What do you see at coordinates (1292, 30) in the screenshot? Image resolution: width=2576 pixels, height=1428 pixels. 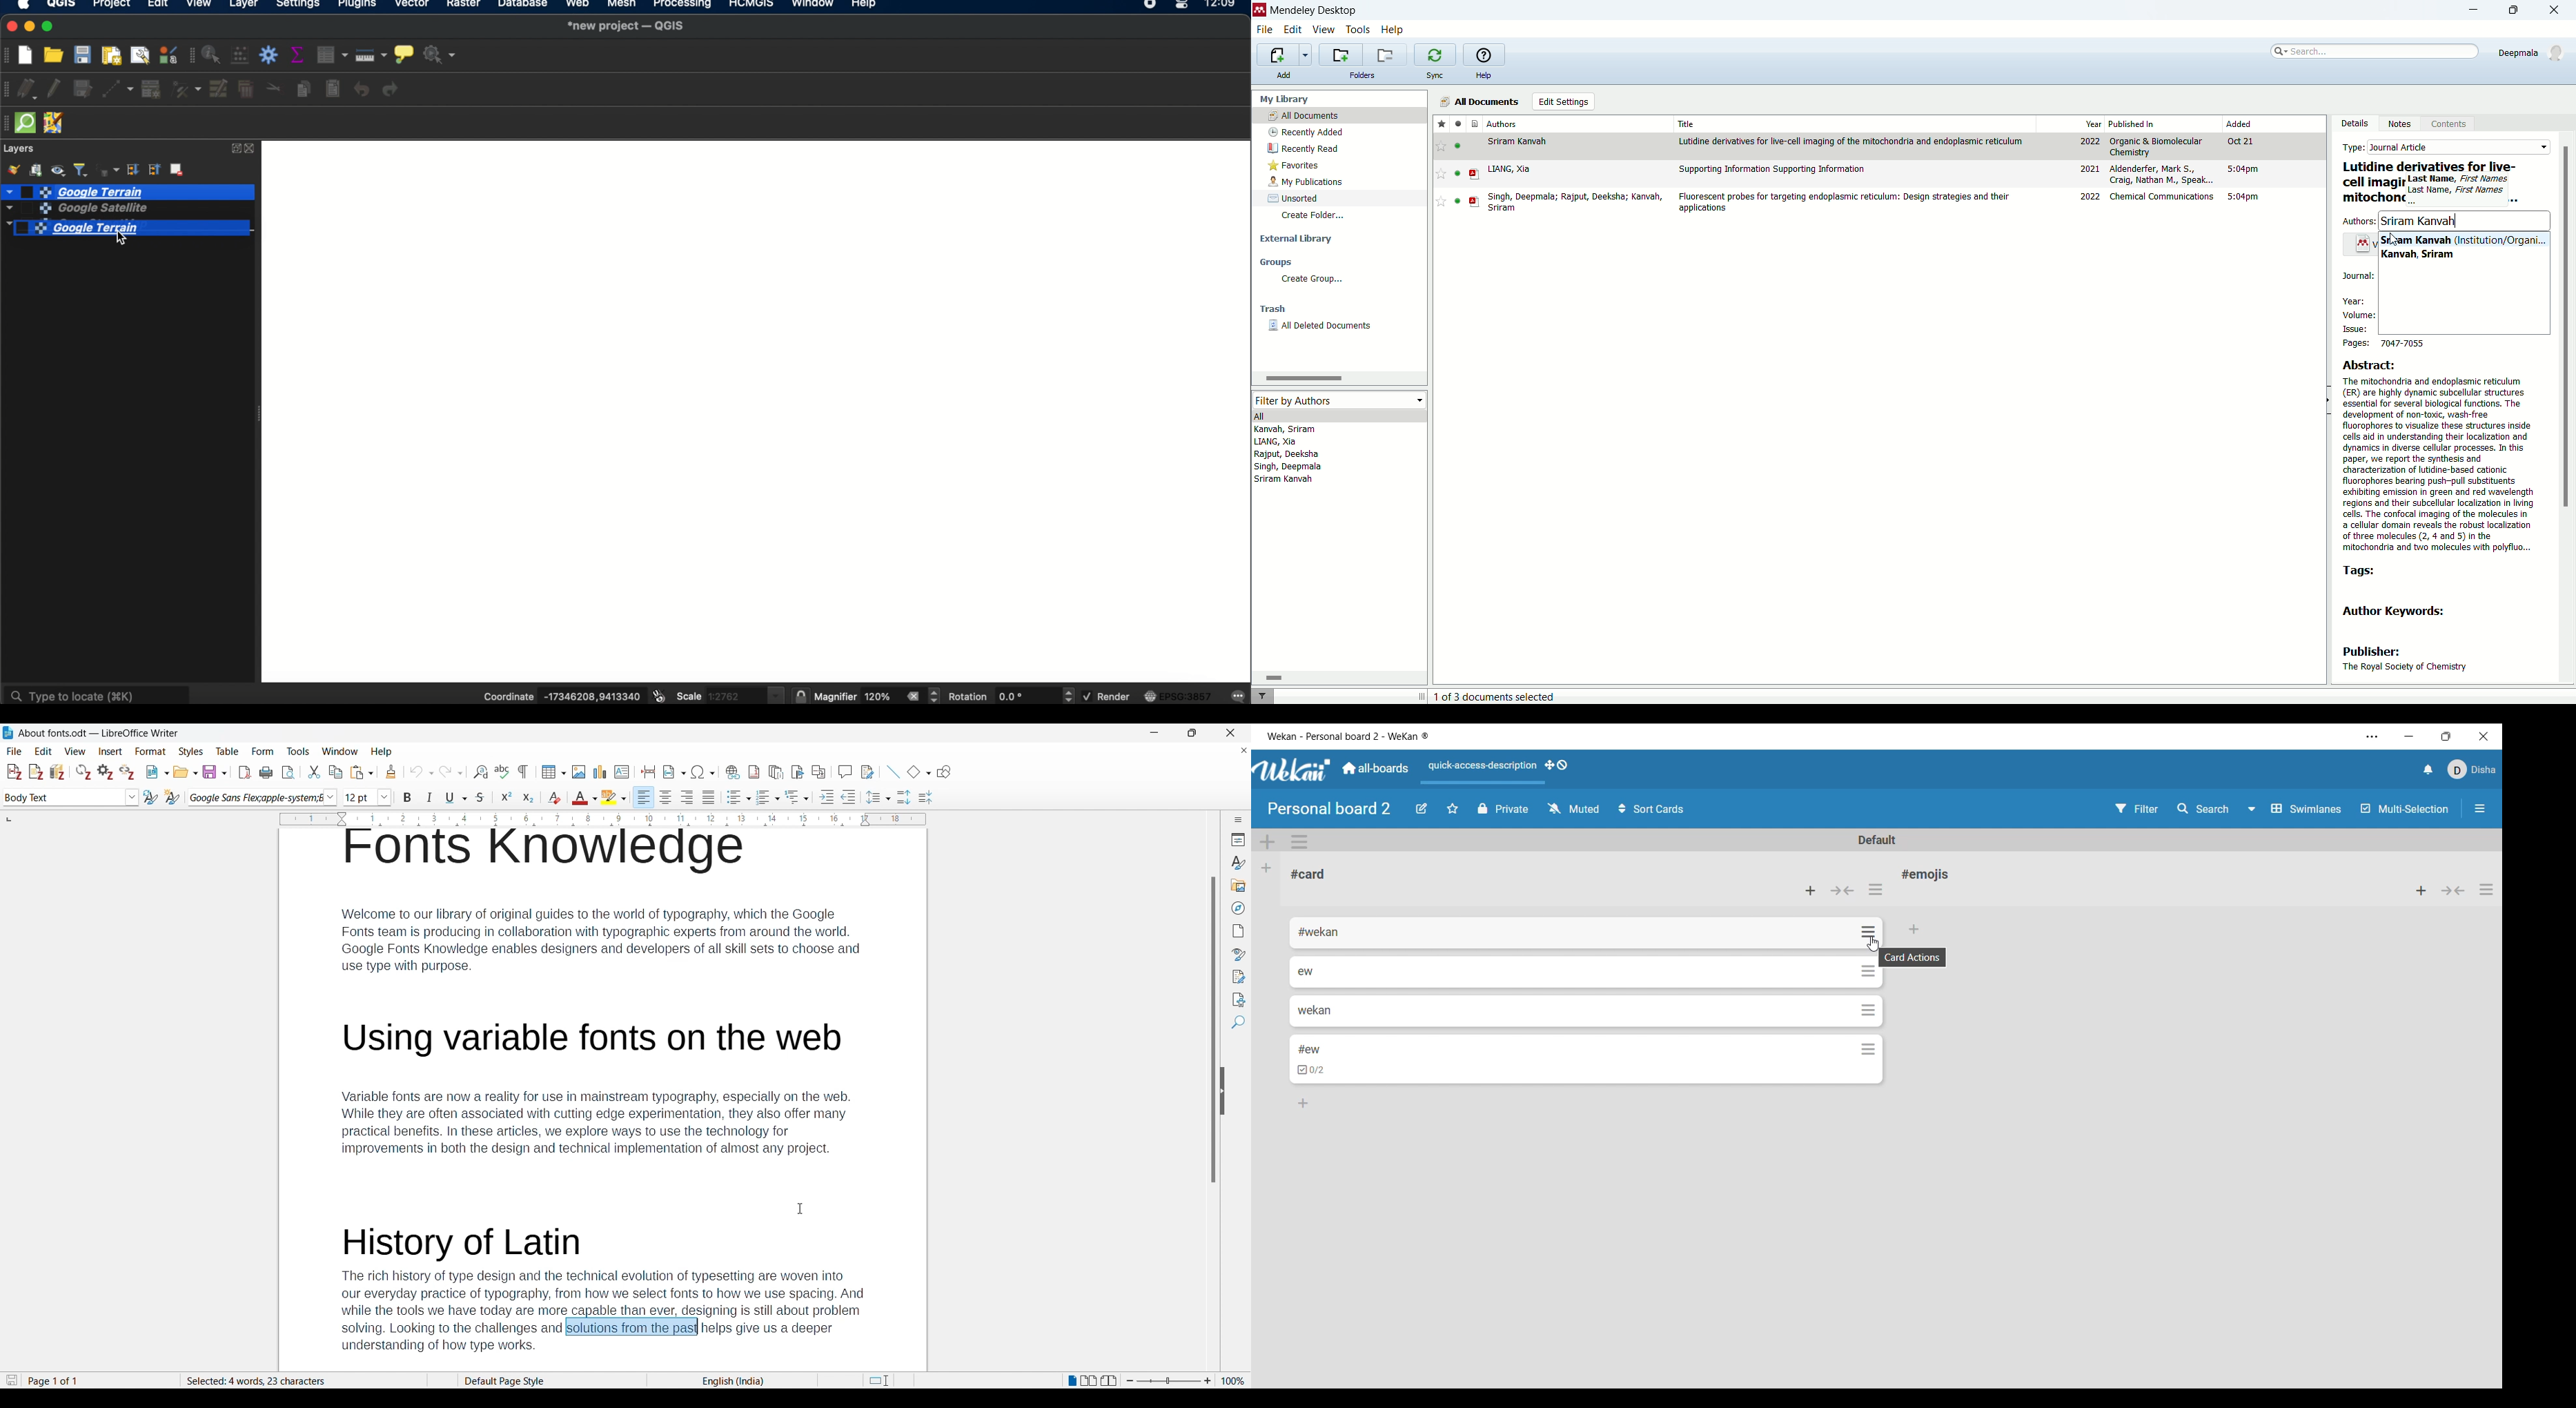 I see `edit` at bounding box center [1292, 30].